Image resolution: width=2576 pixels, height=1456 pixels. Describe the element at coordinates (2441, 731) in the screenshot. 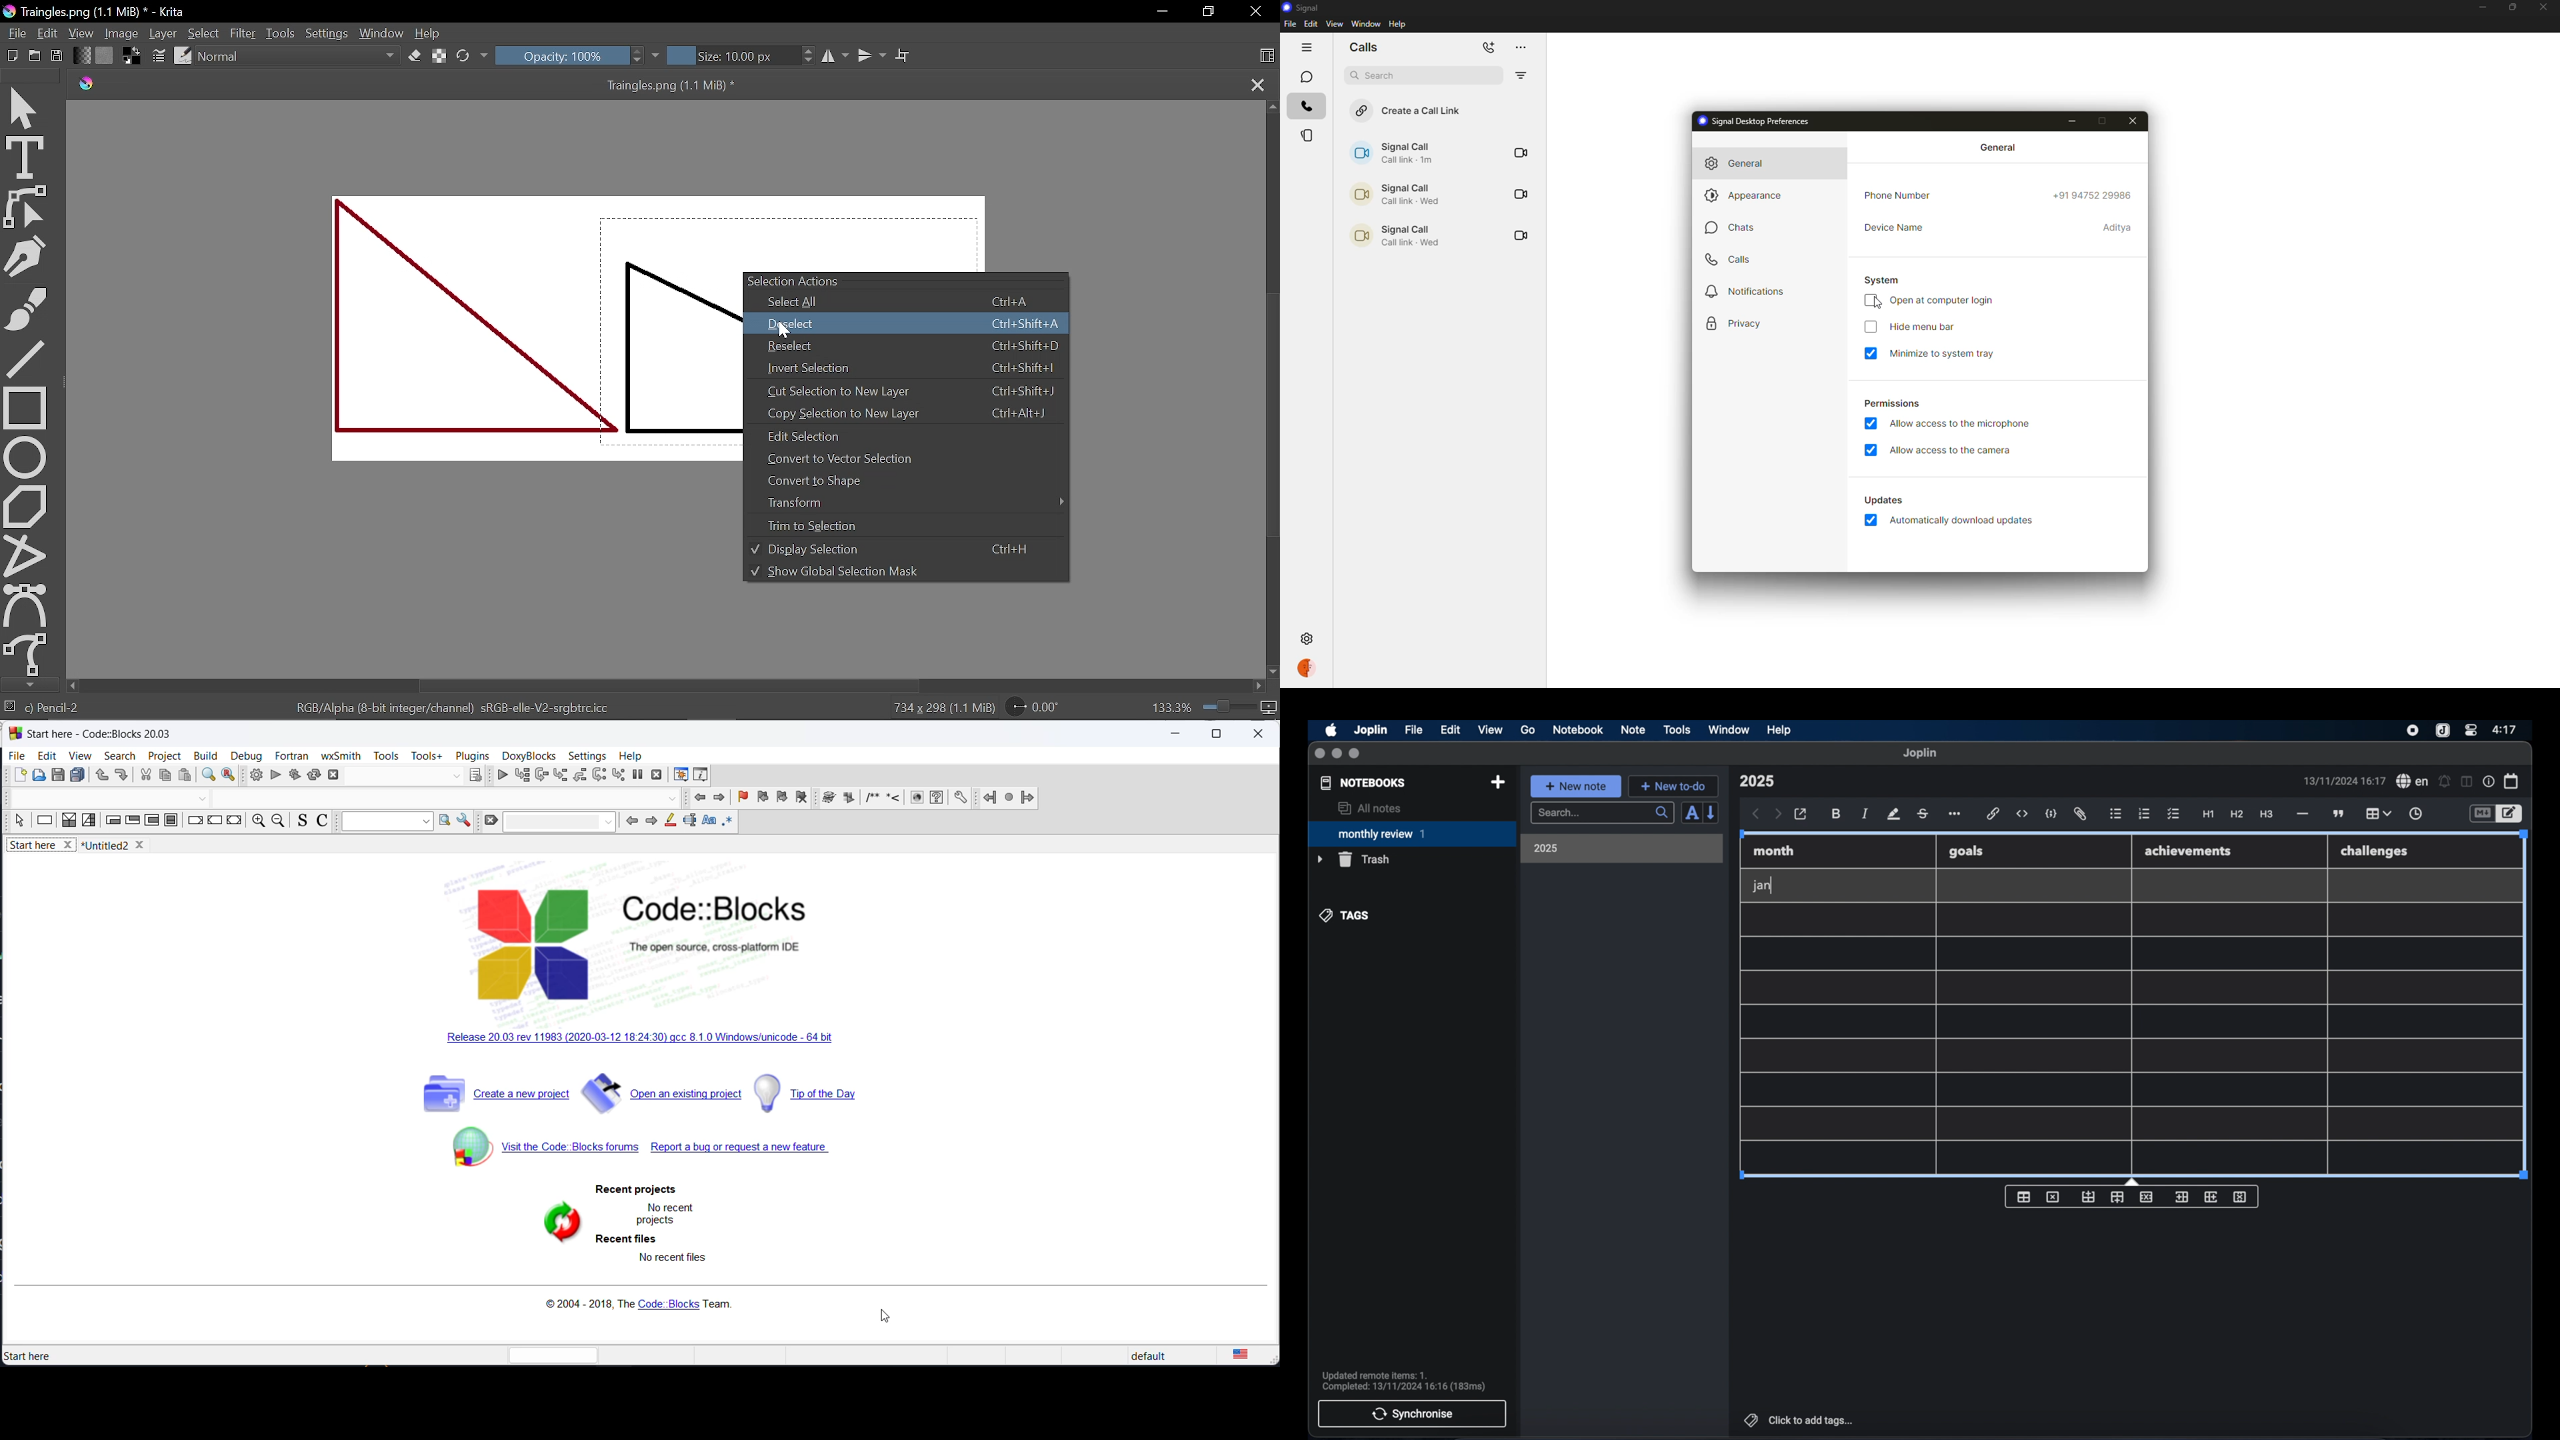

I see `joplin icon` at that location.